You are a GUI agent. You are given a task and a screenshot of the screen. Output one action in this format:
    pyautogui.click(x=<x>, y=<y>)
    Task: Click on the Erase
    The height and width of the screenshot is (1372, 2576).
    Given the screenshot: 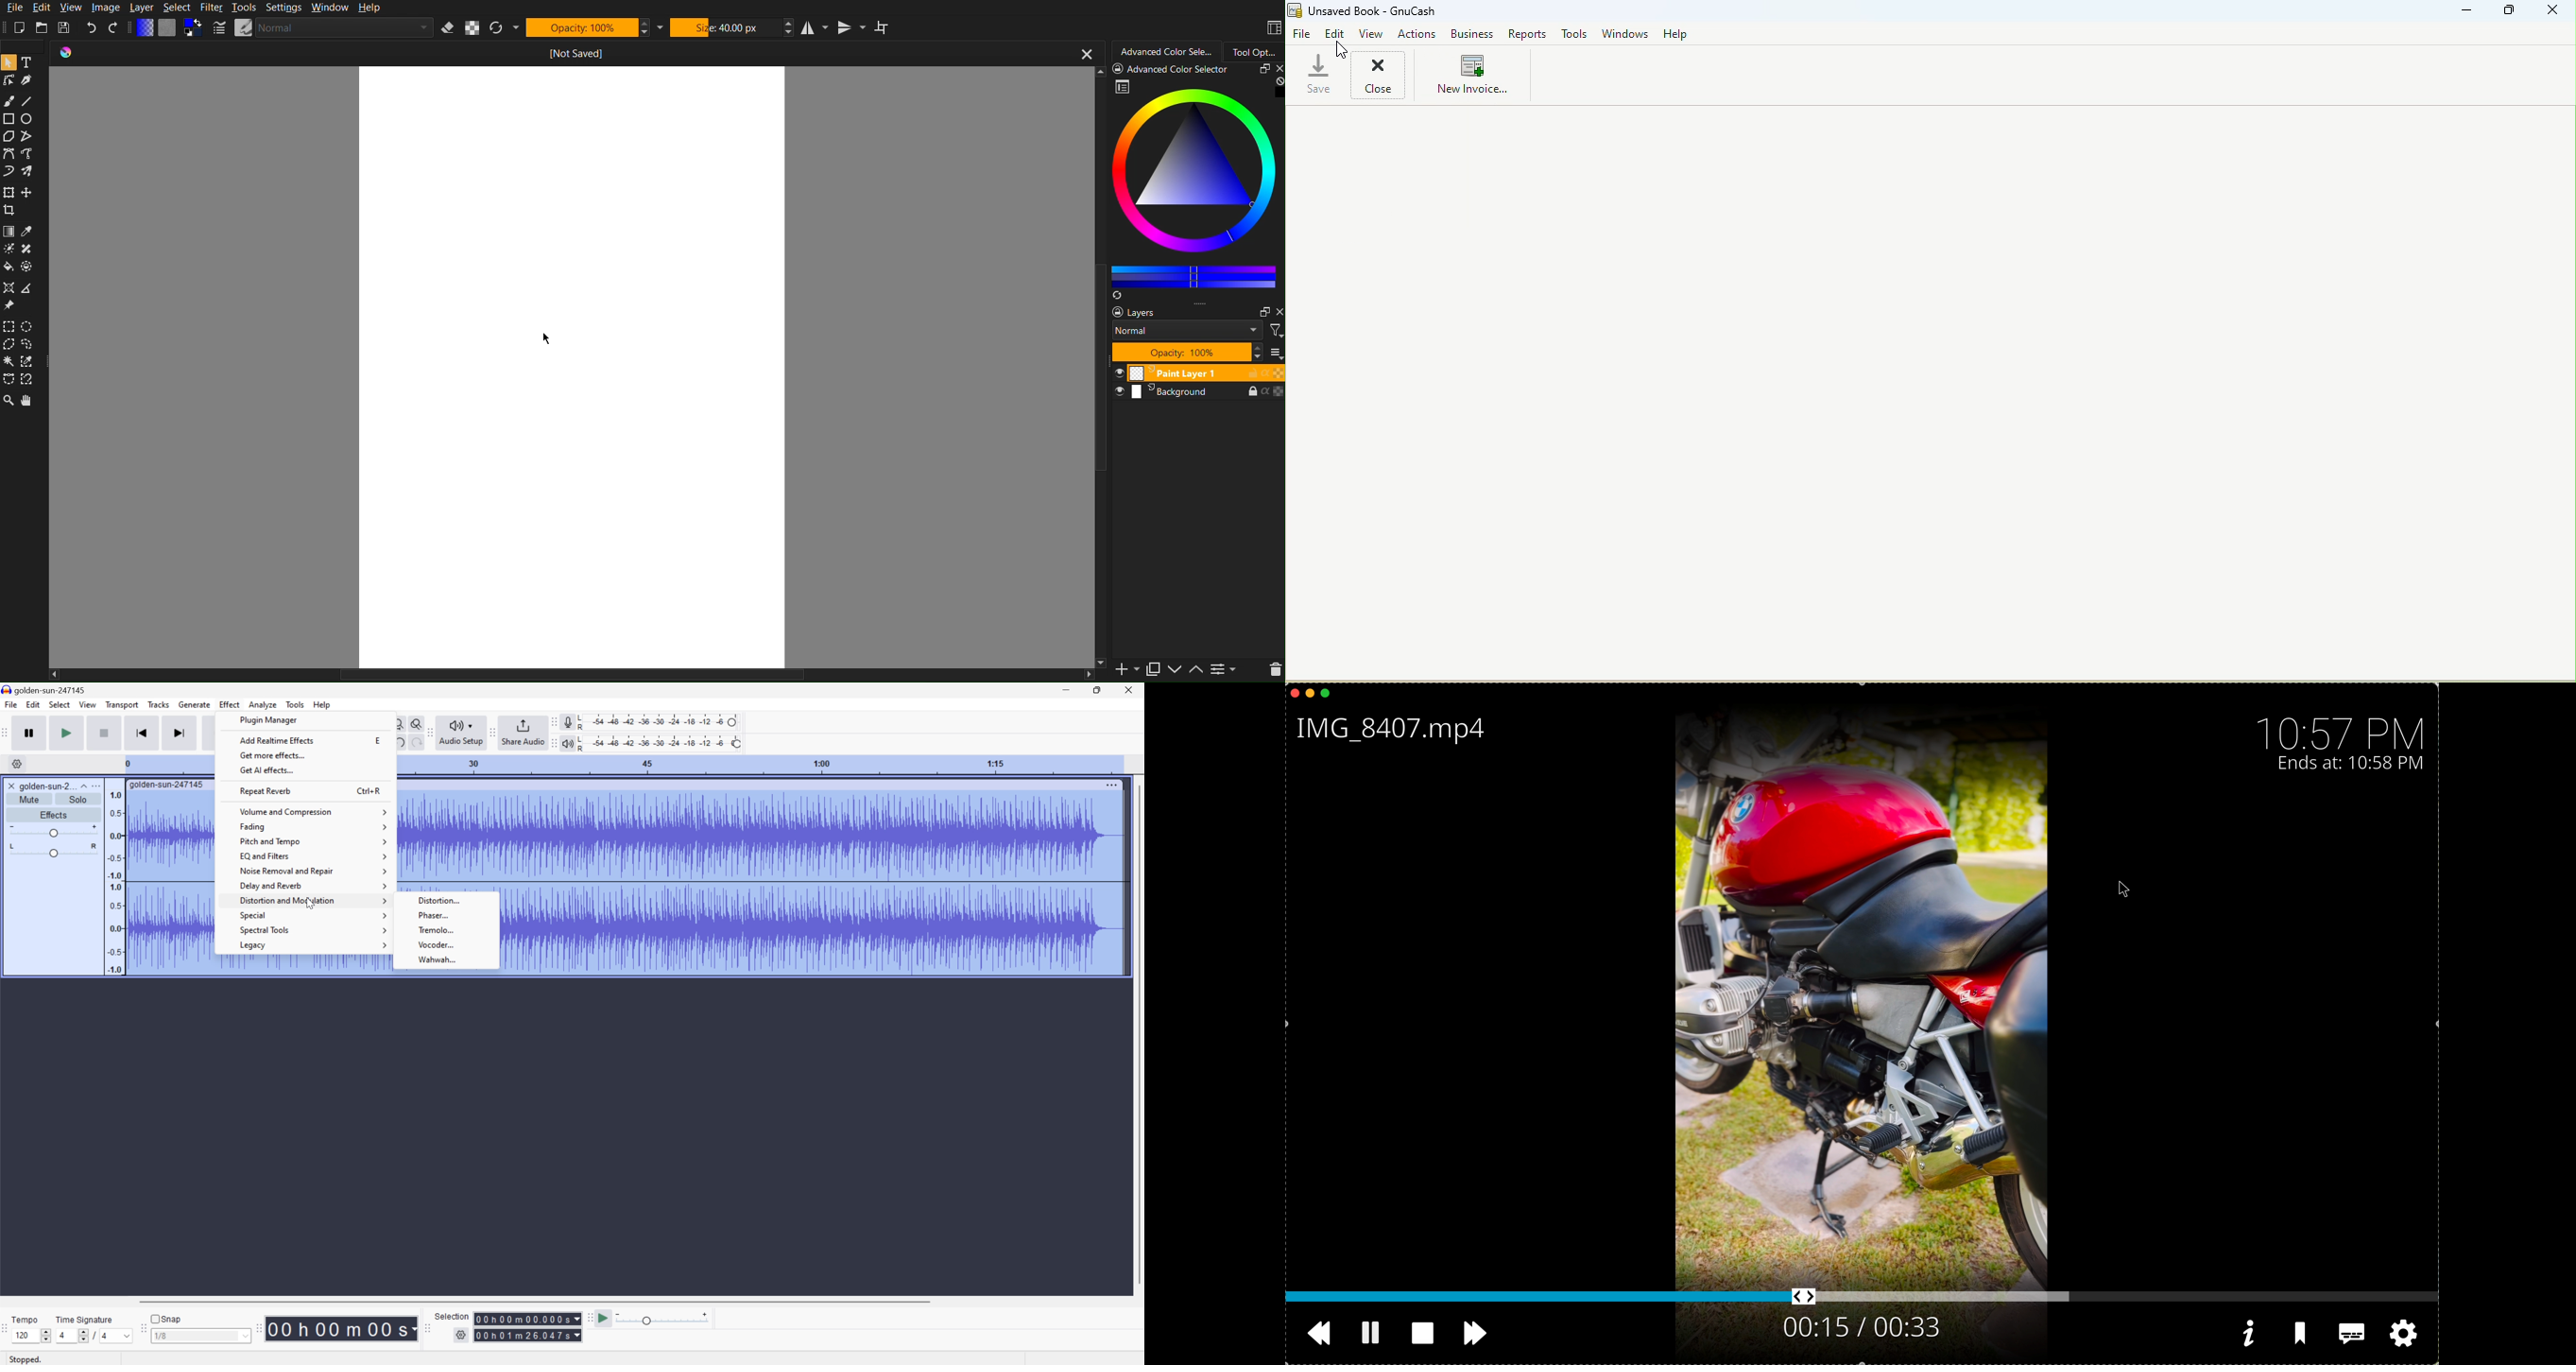 What is the action you would take?
    pyautogui.click(x=448, y=28)
    